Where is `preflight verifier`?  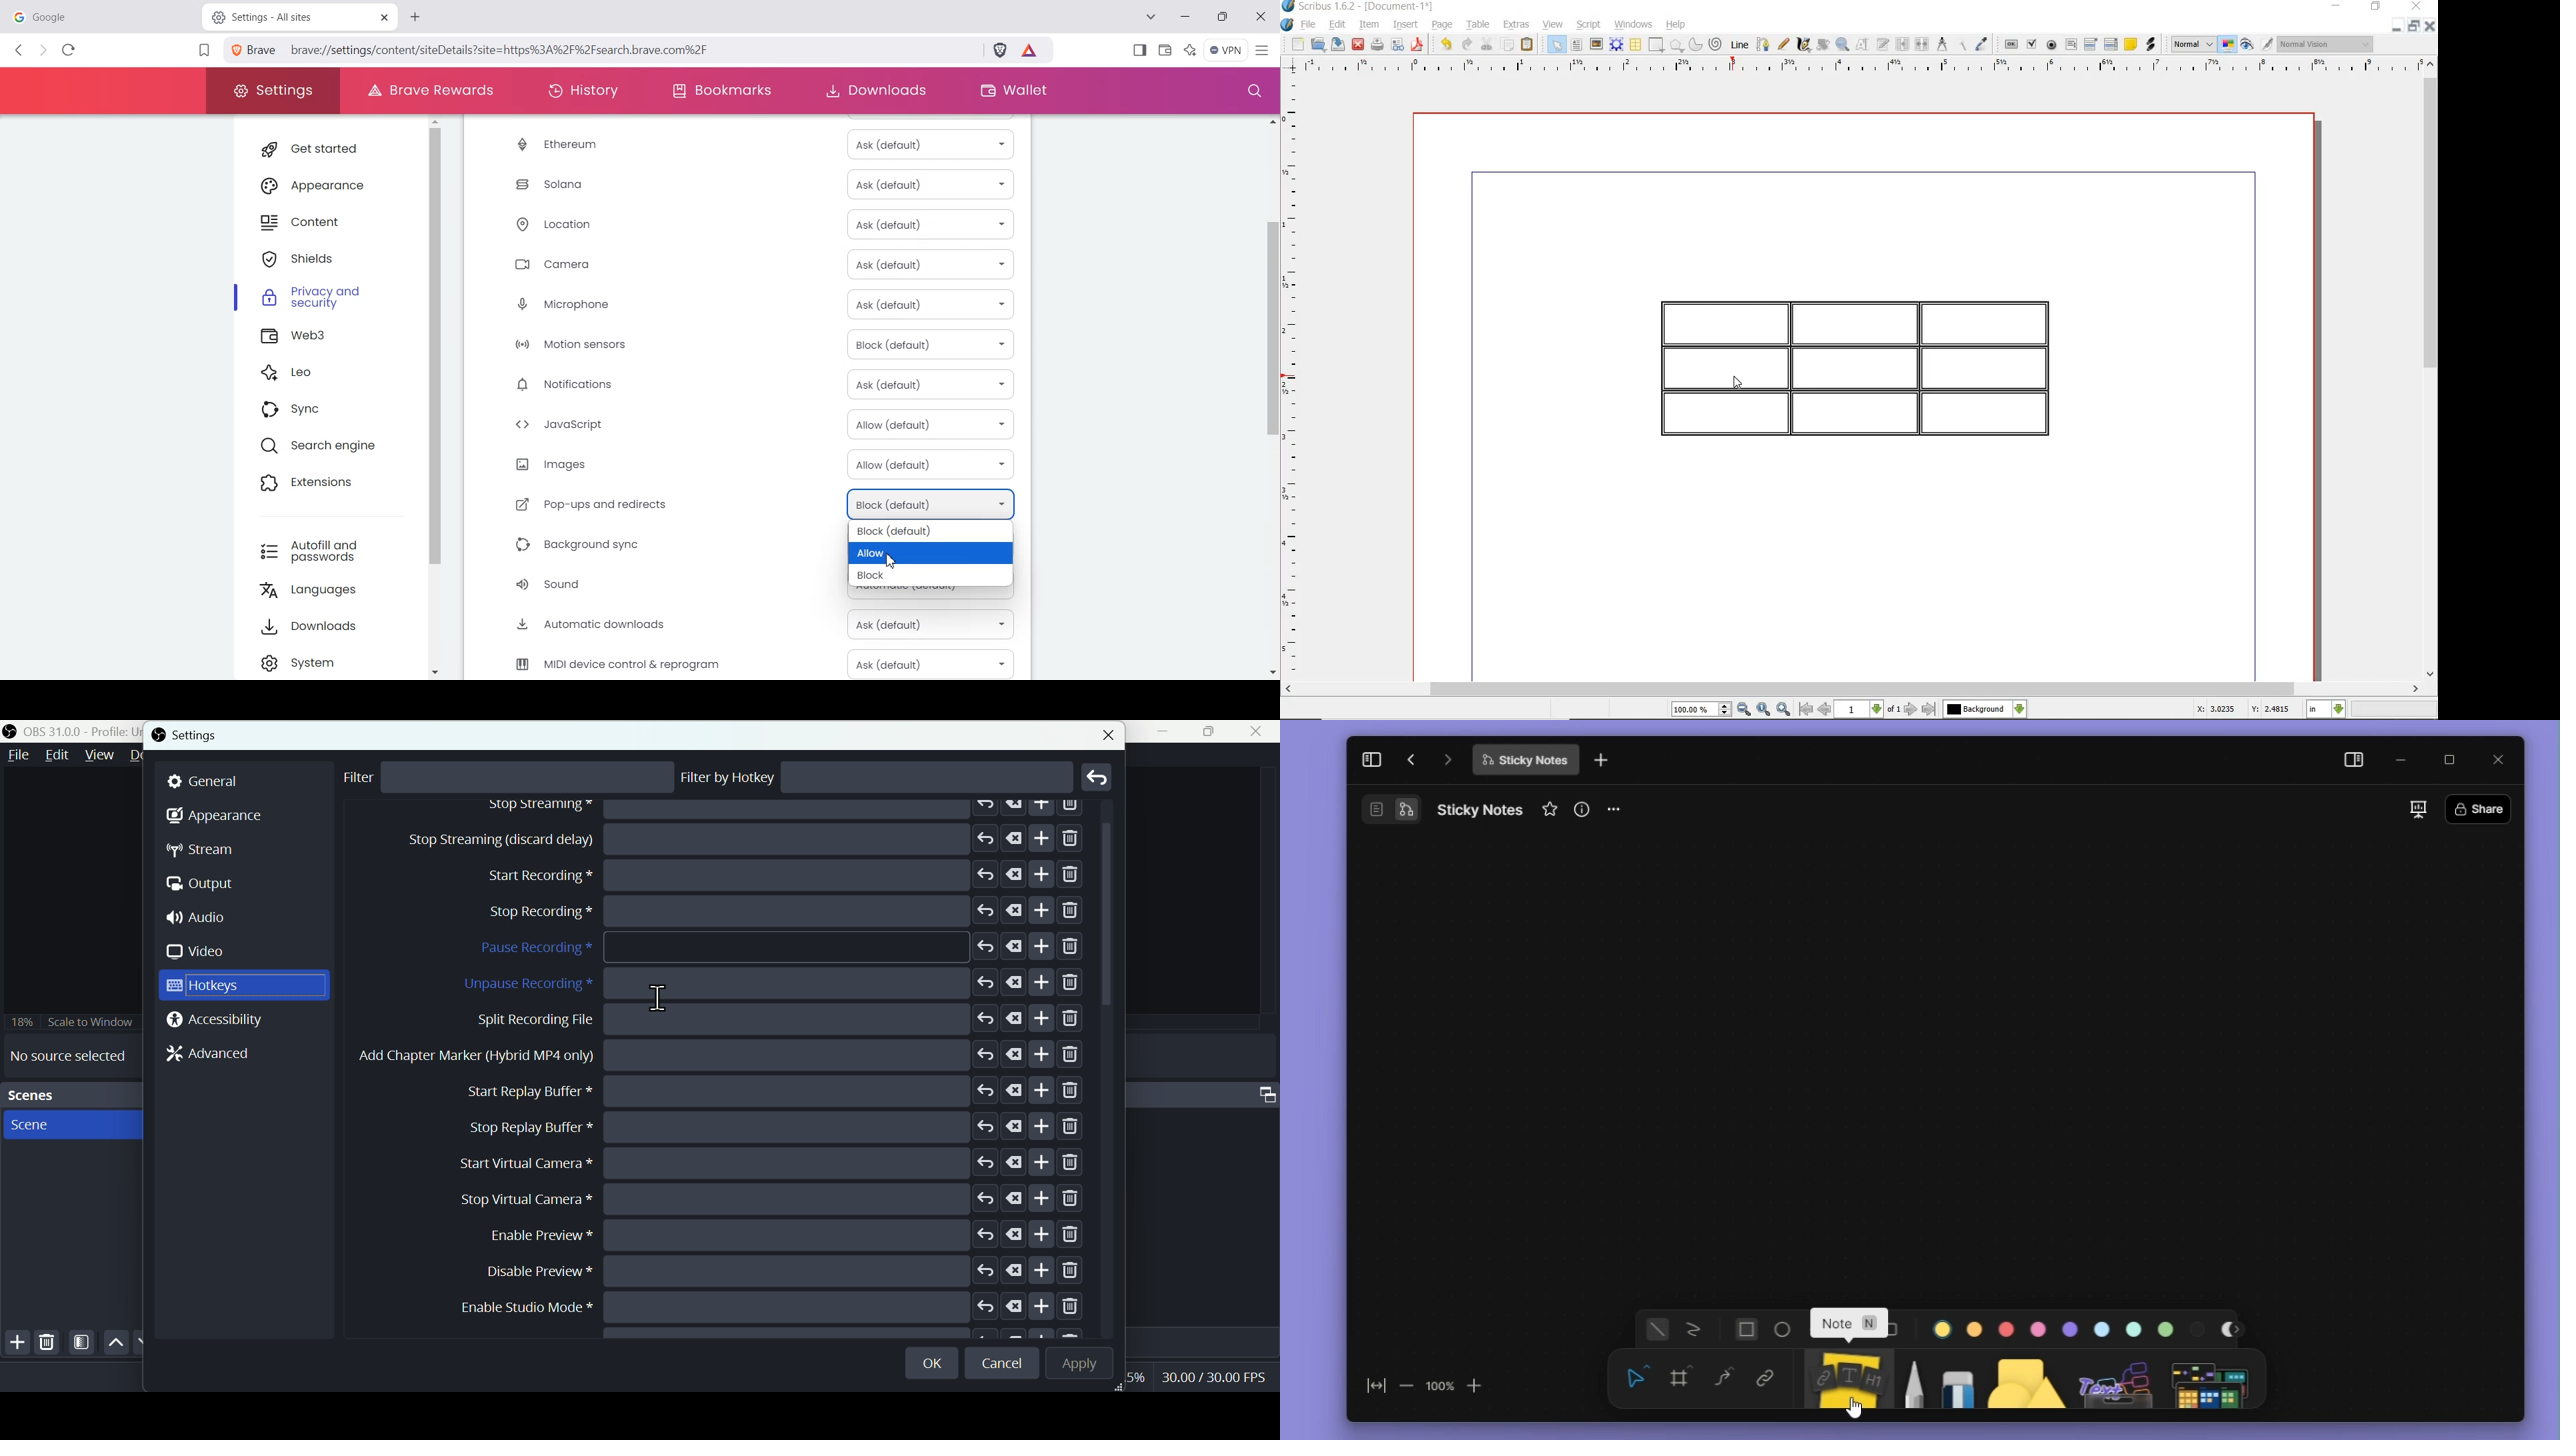 preflight verifier is located at coordinates (1396, 46).